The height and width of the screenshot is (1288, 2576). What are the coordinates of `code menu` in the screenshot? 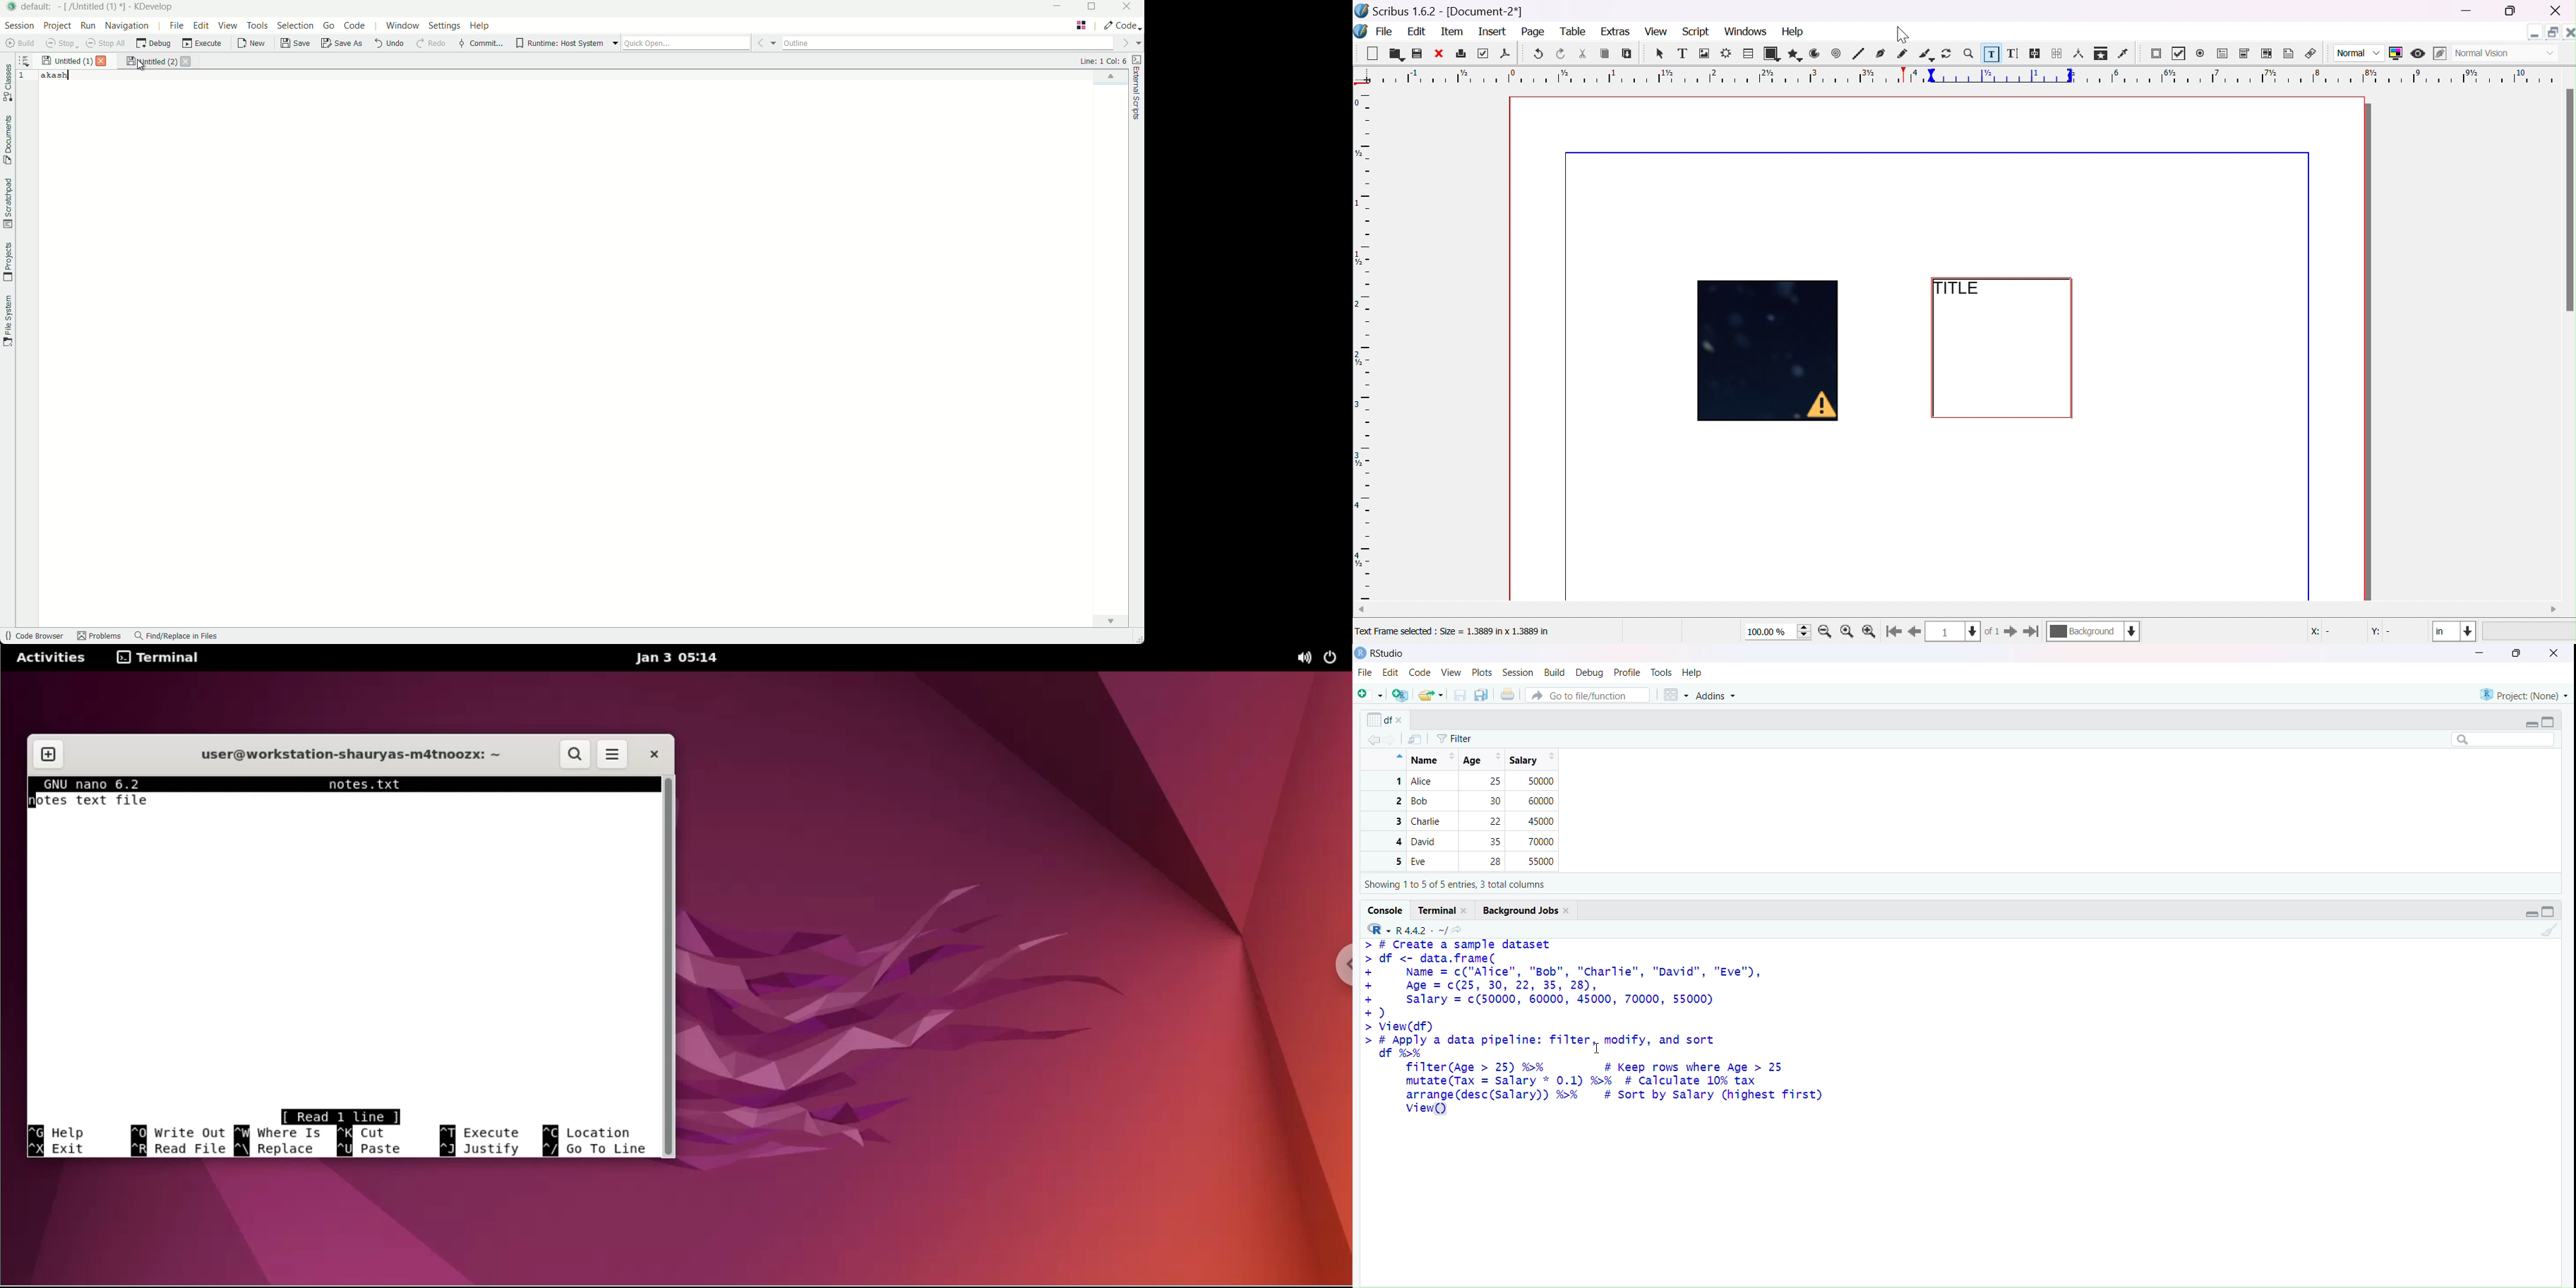 It's located at (355, 26).